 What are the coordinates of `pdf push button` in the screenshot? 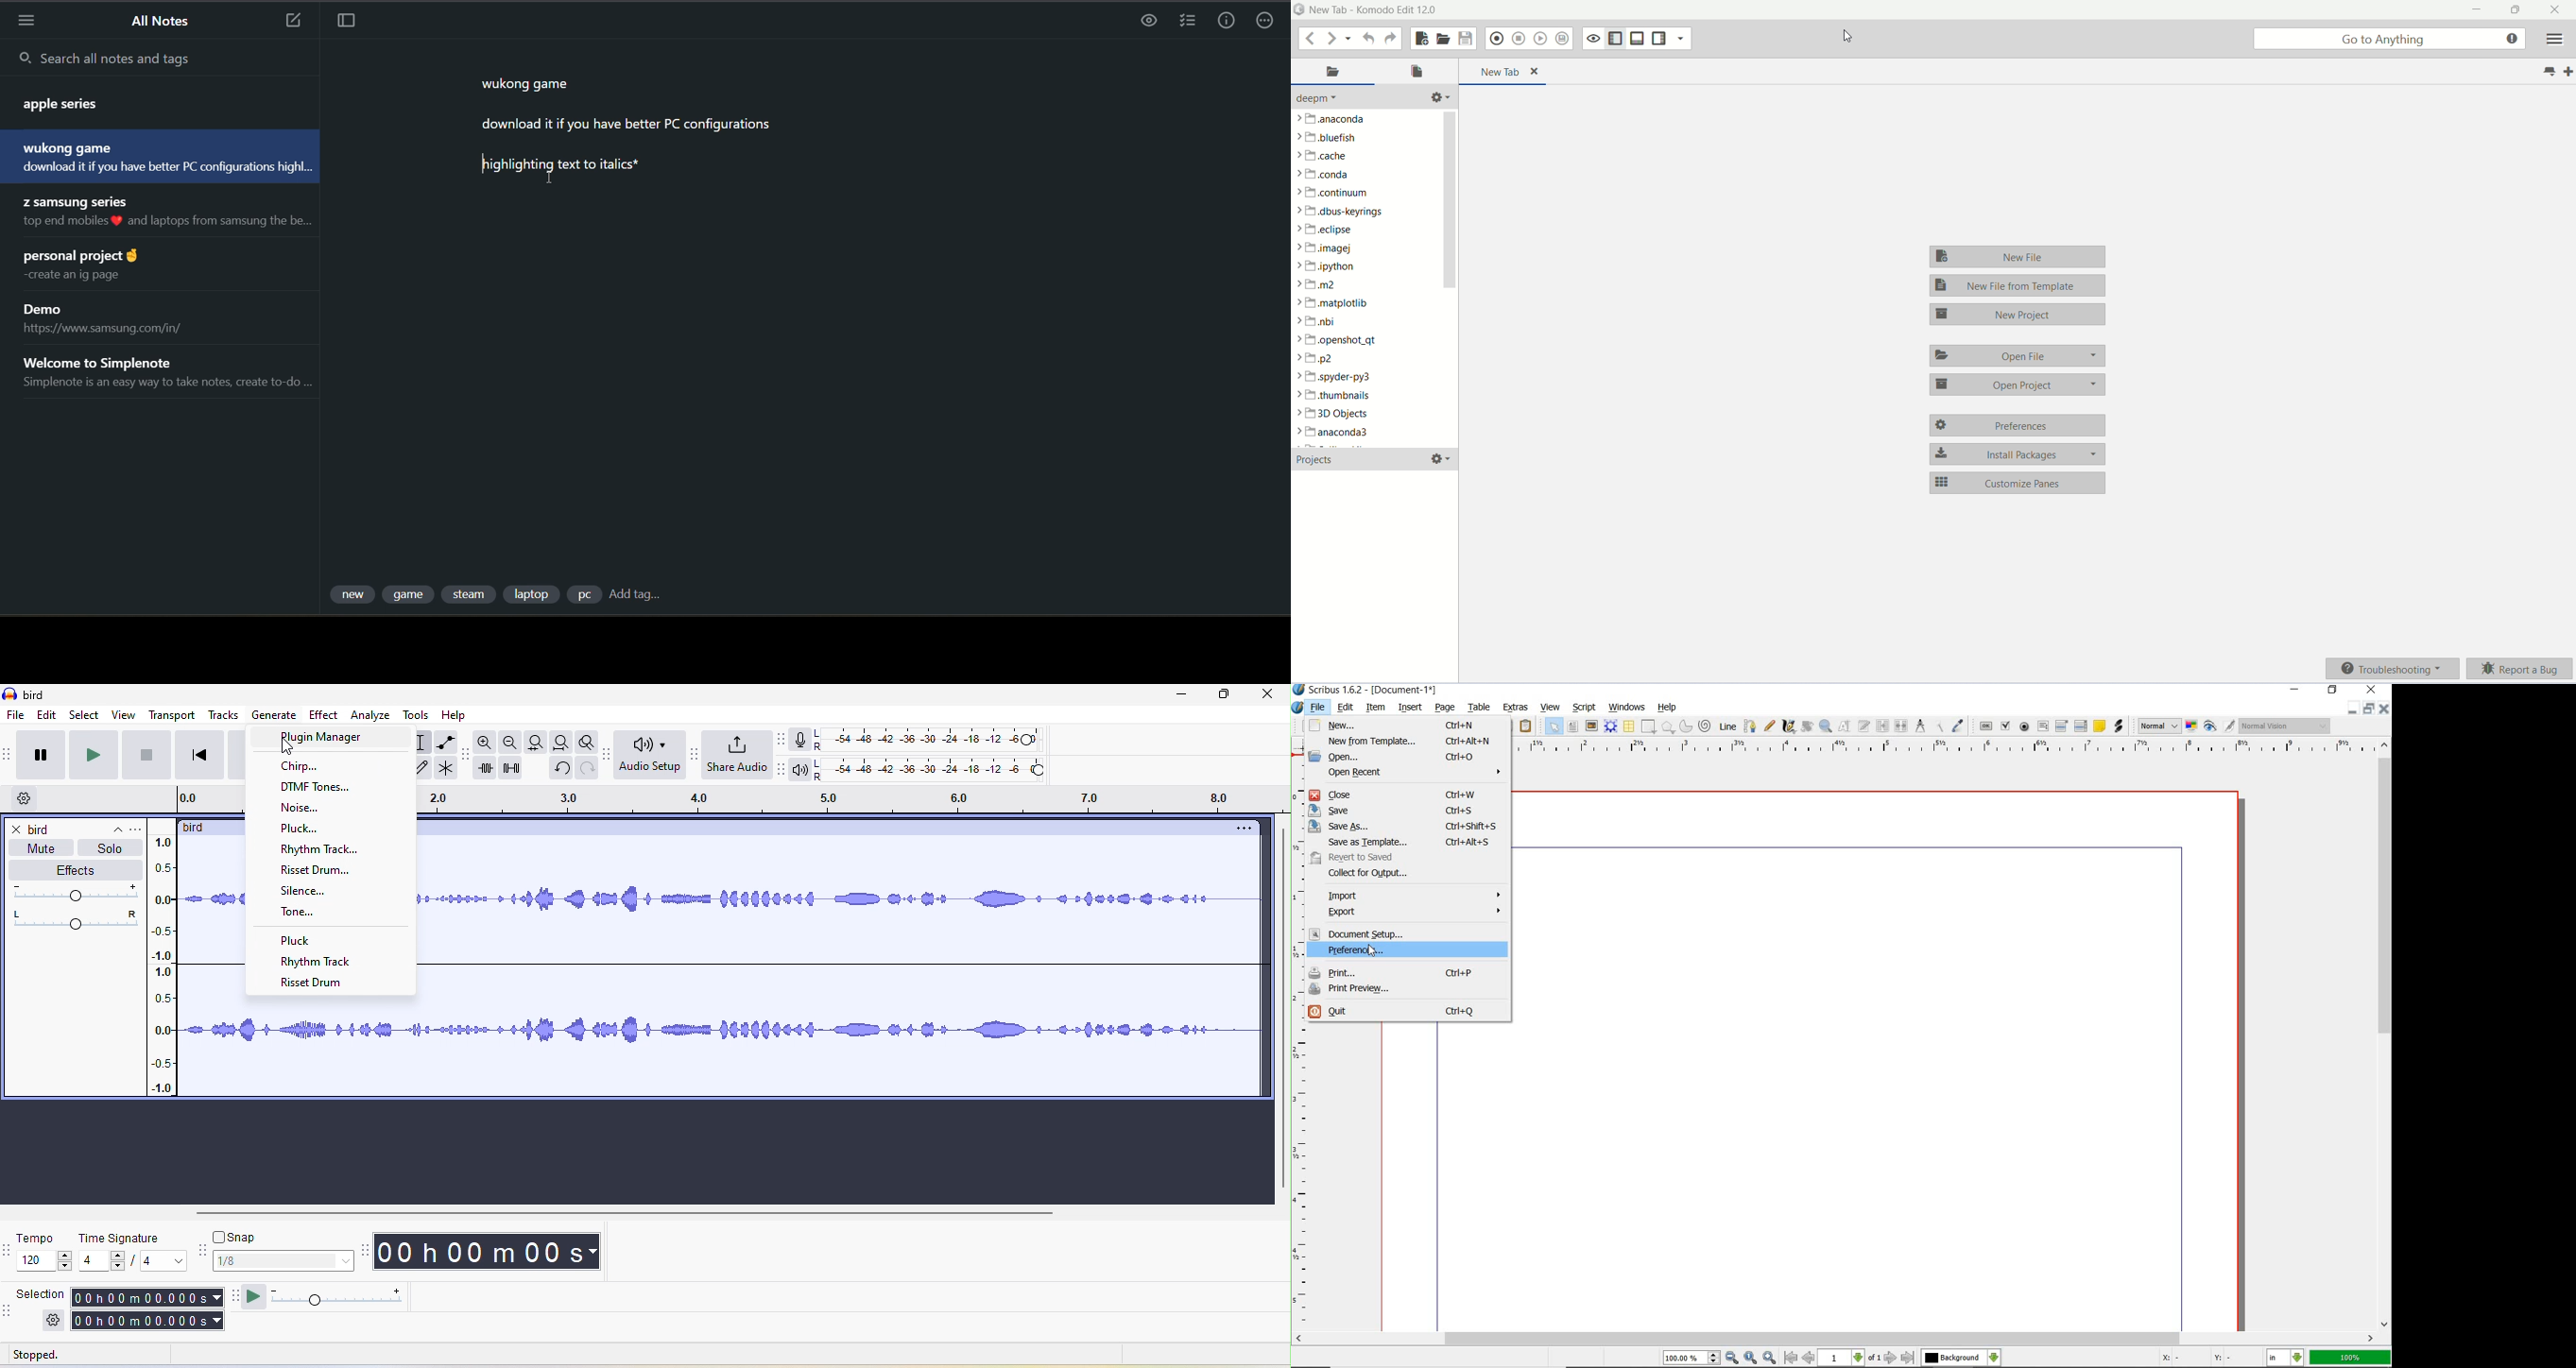 It's located at (1985, 726).